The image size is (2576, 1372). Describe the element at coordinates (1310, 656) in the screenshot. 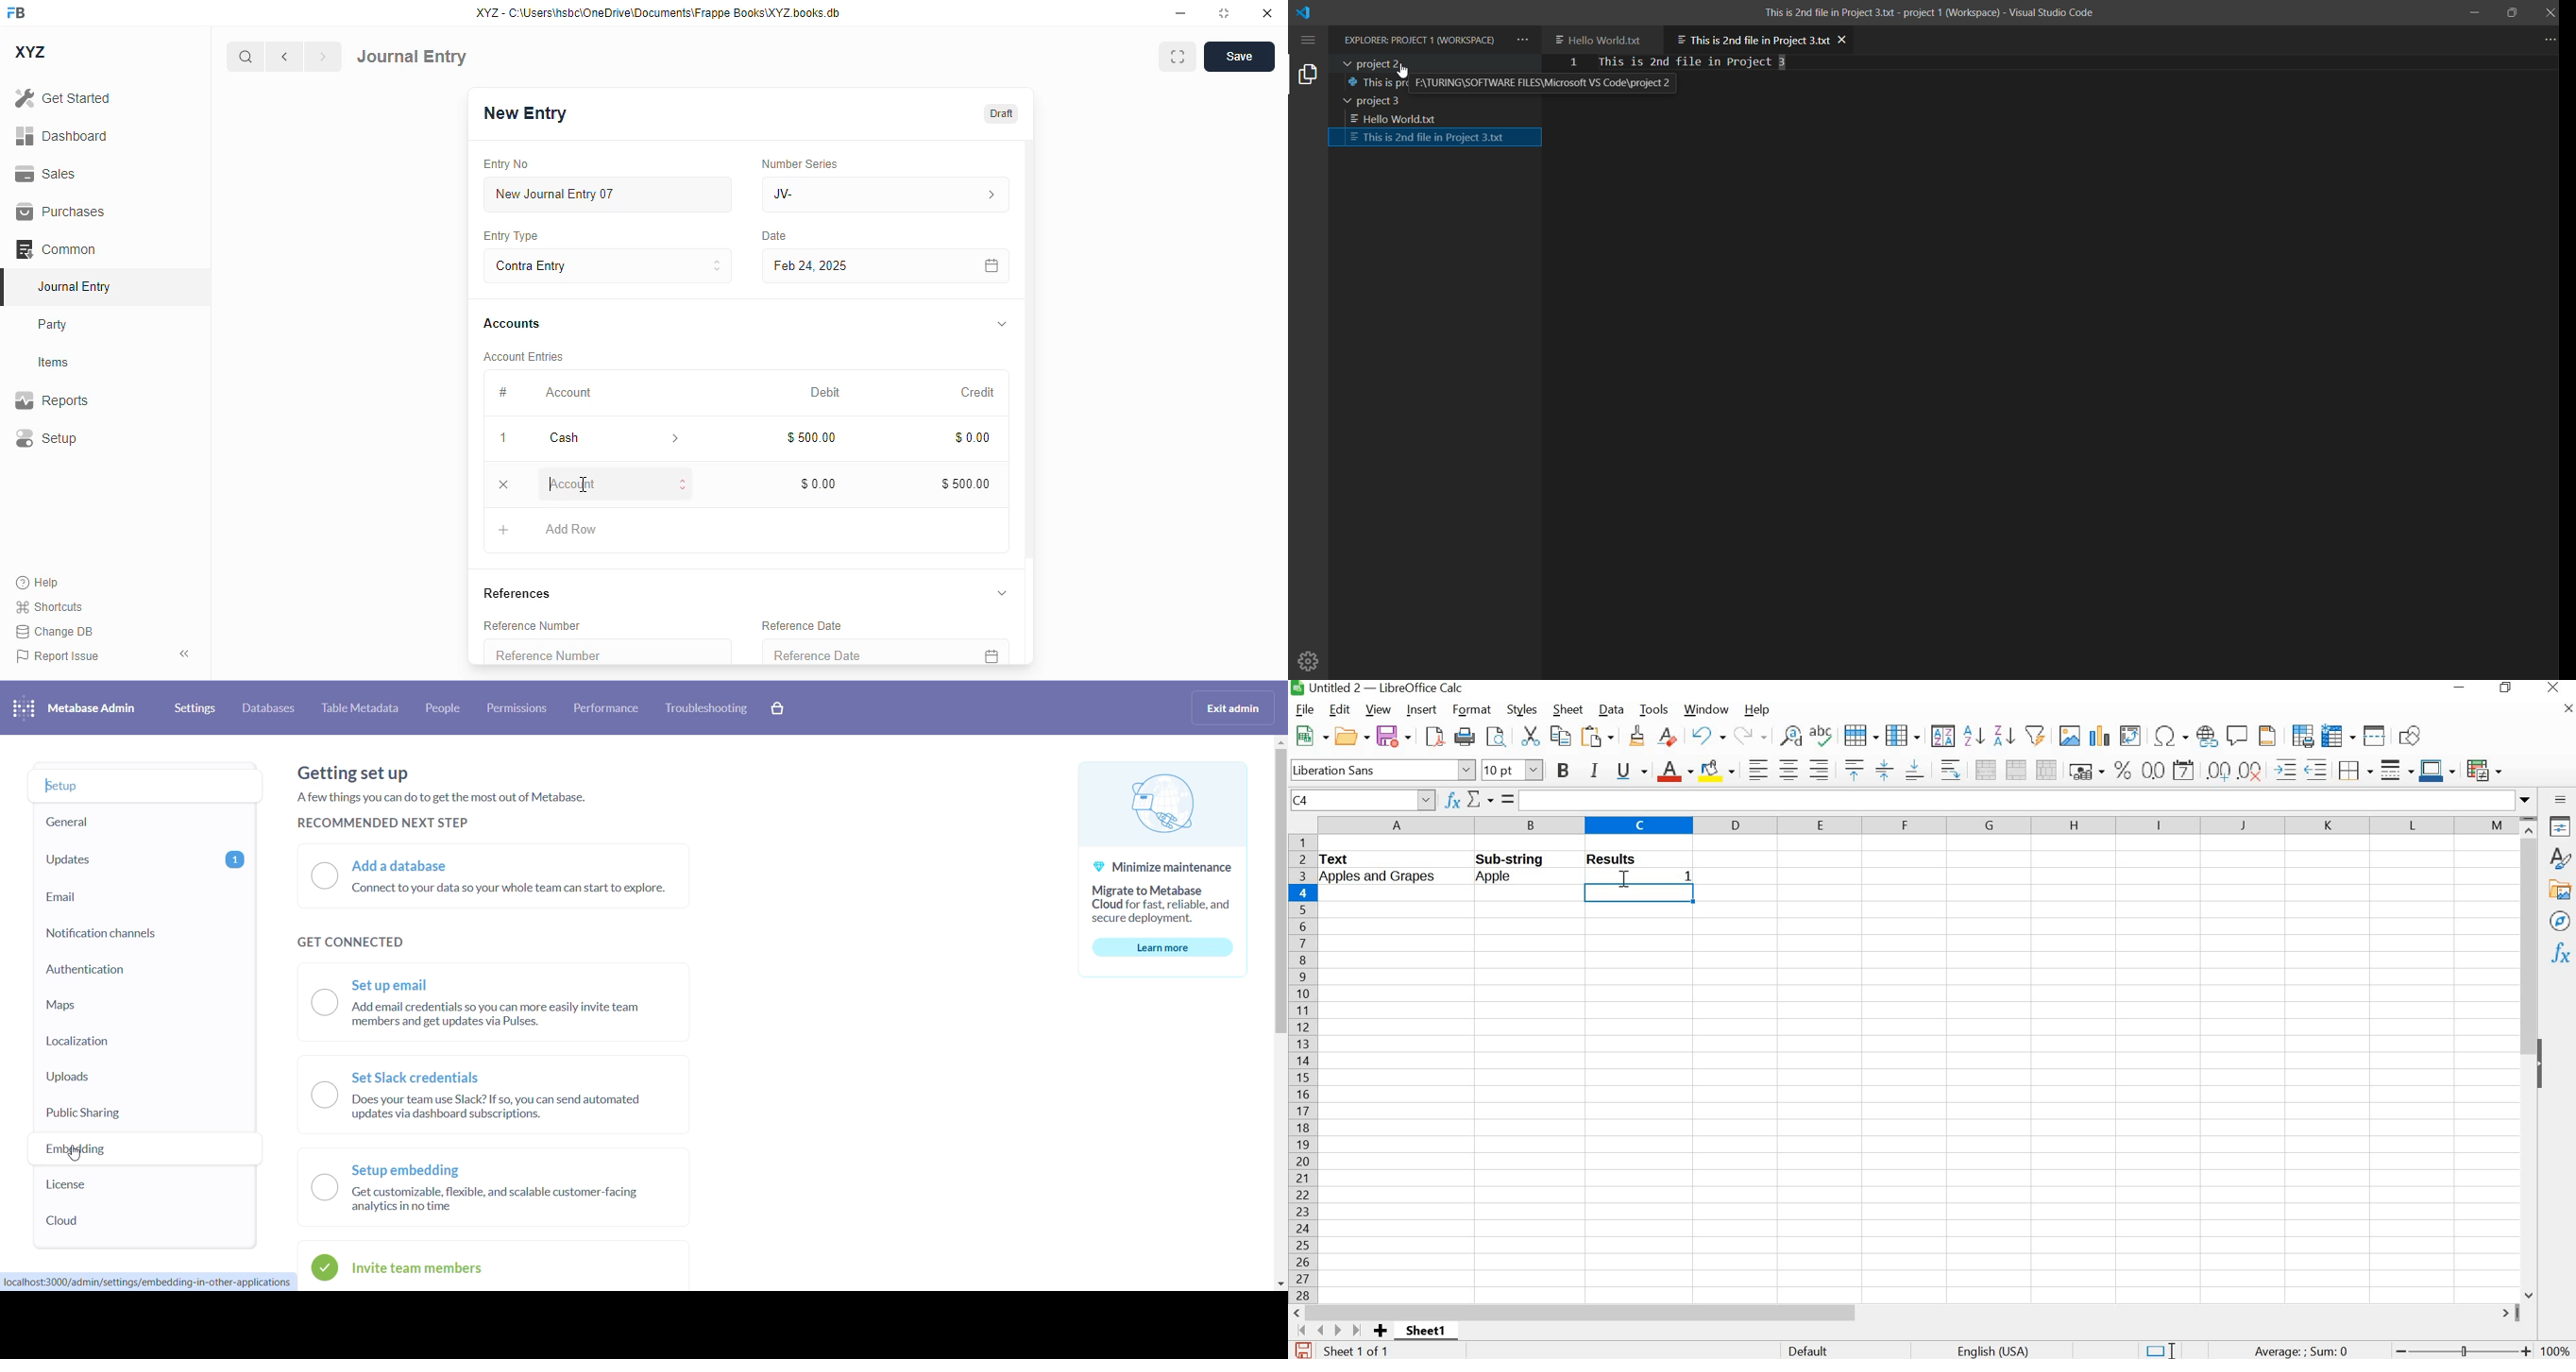

I see `Manage` at that location.